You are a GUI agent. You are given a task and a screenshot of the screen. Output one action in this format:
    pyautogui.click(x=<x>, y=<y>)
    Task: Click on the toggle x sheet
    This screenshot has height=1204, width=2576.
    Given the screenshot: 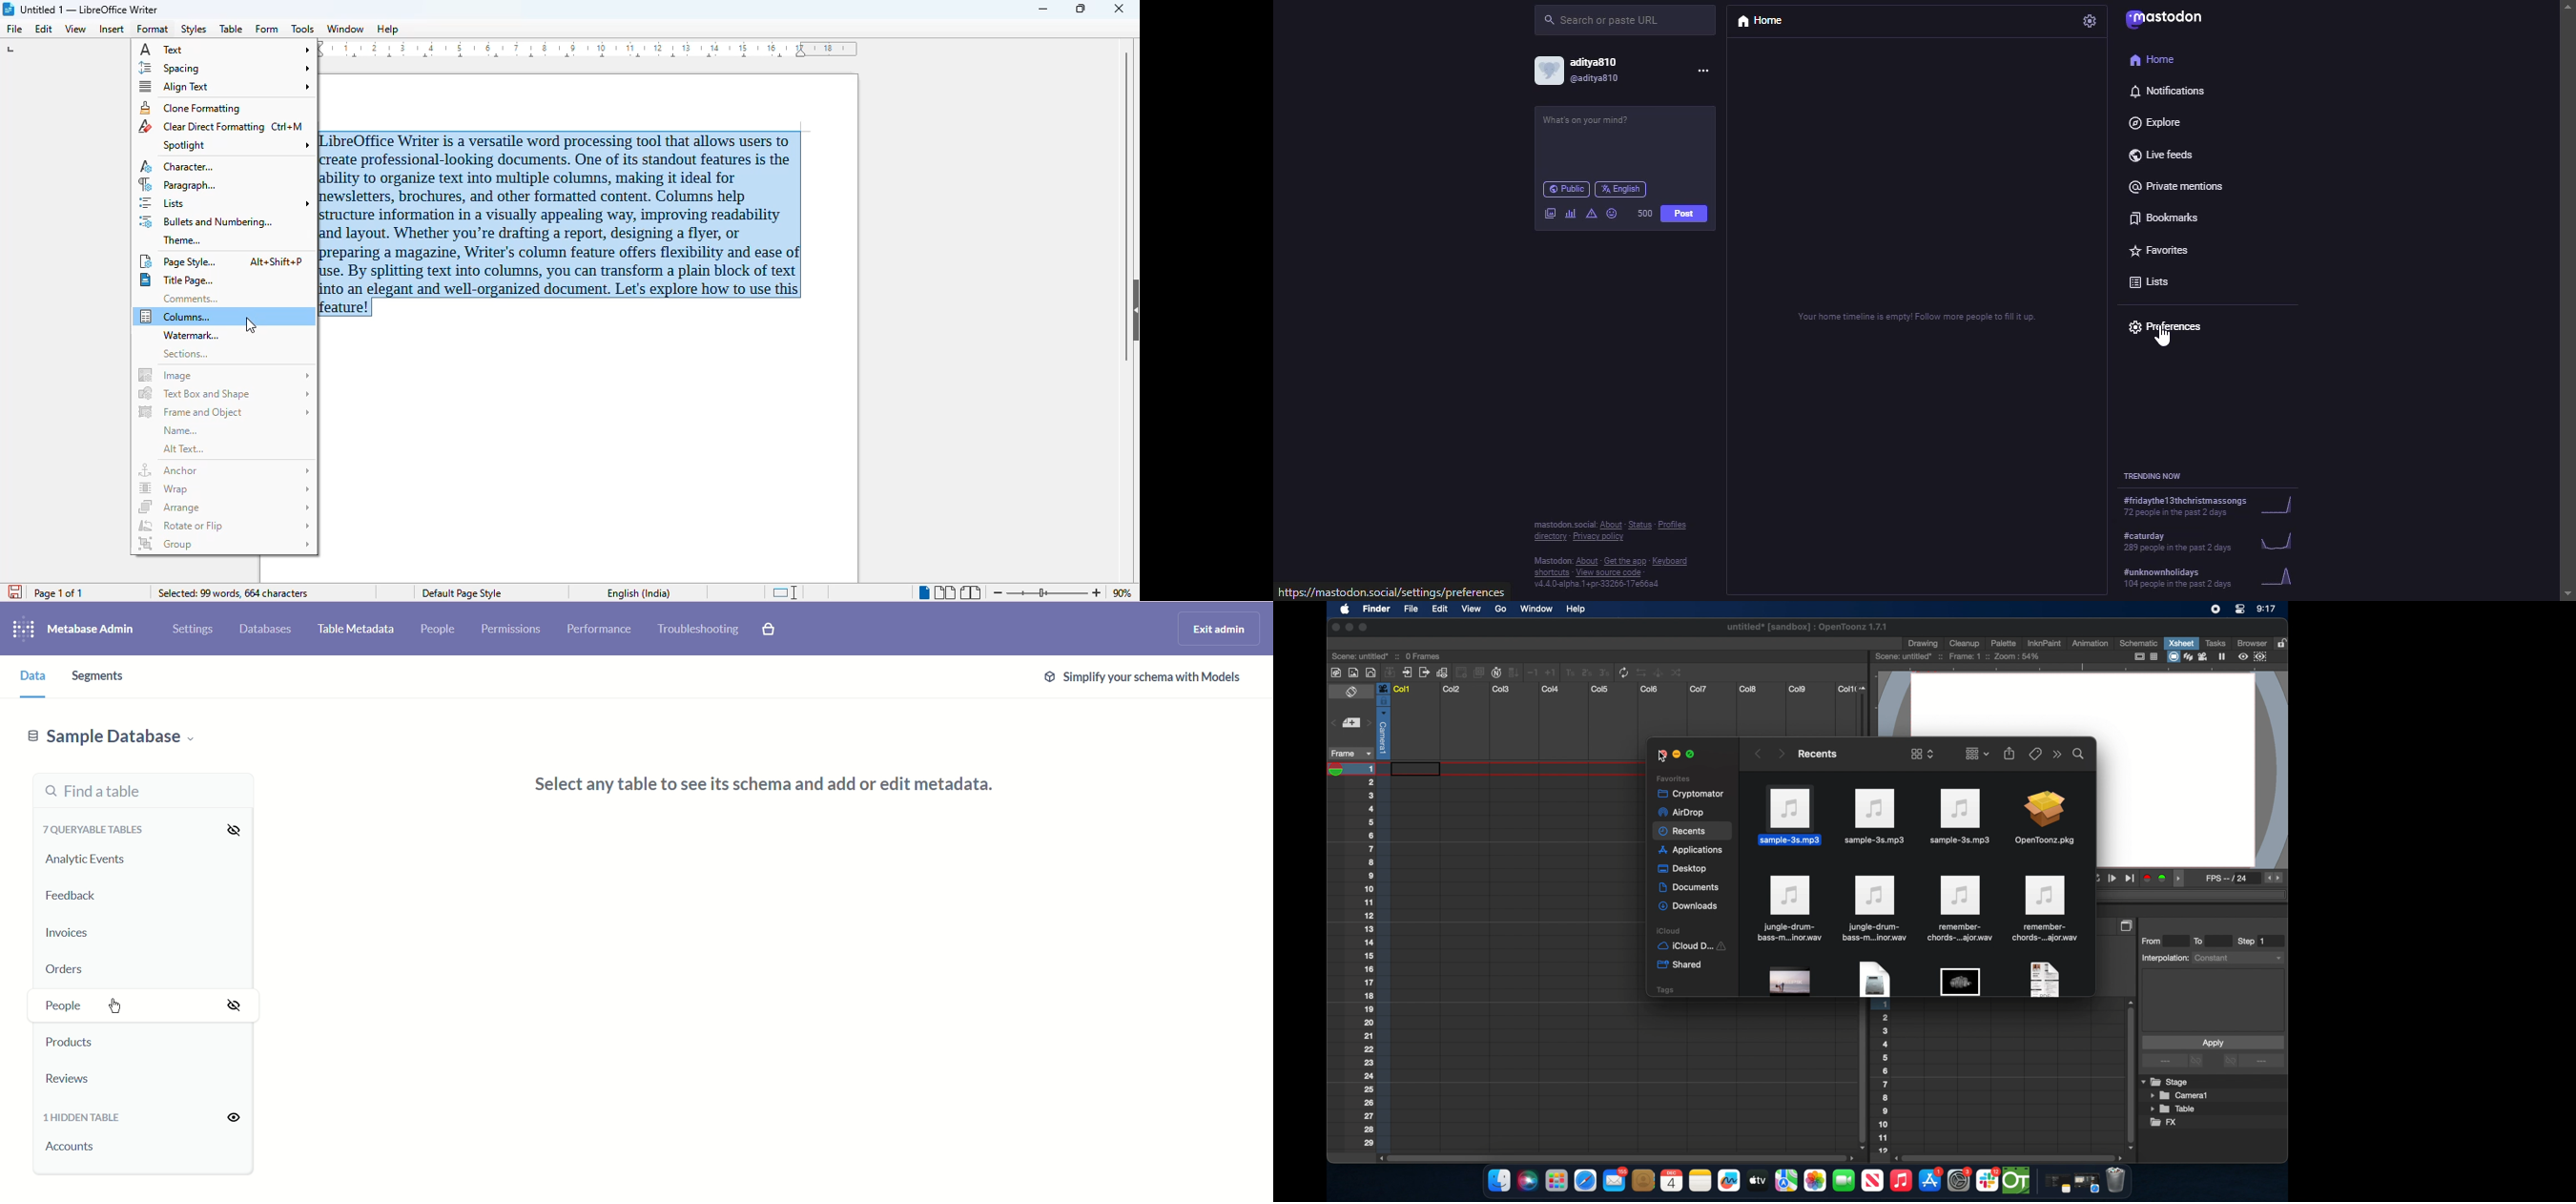 What is the action you would take?
    pyautogui.click(x=1353, y=693)
    